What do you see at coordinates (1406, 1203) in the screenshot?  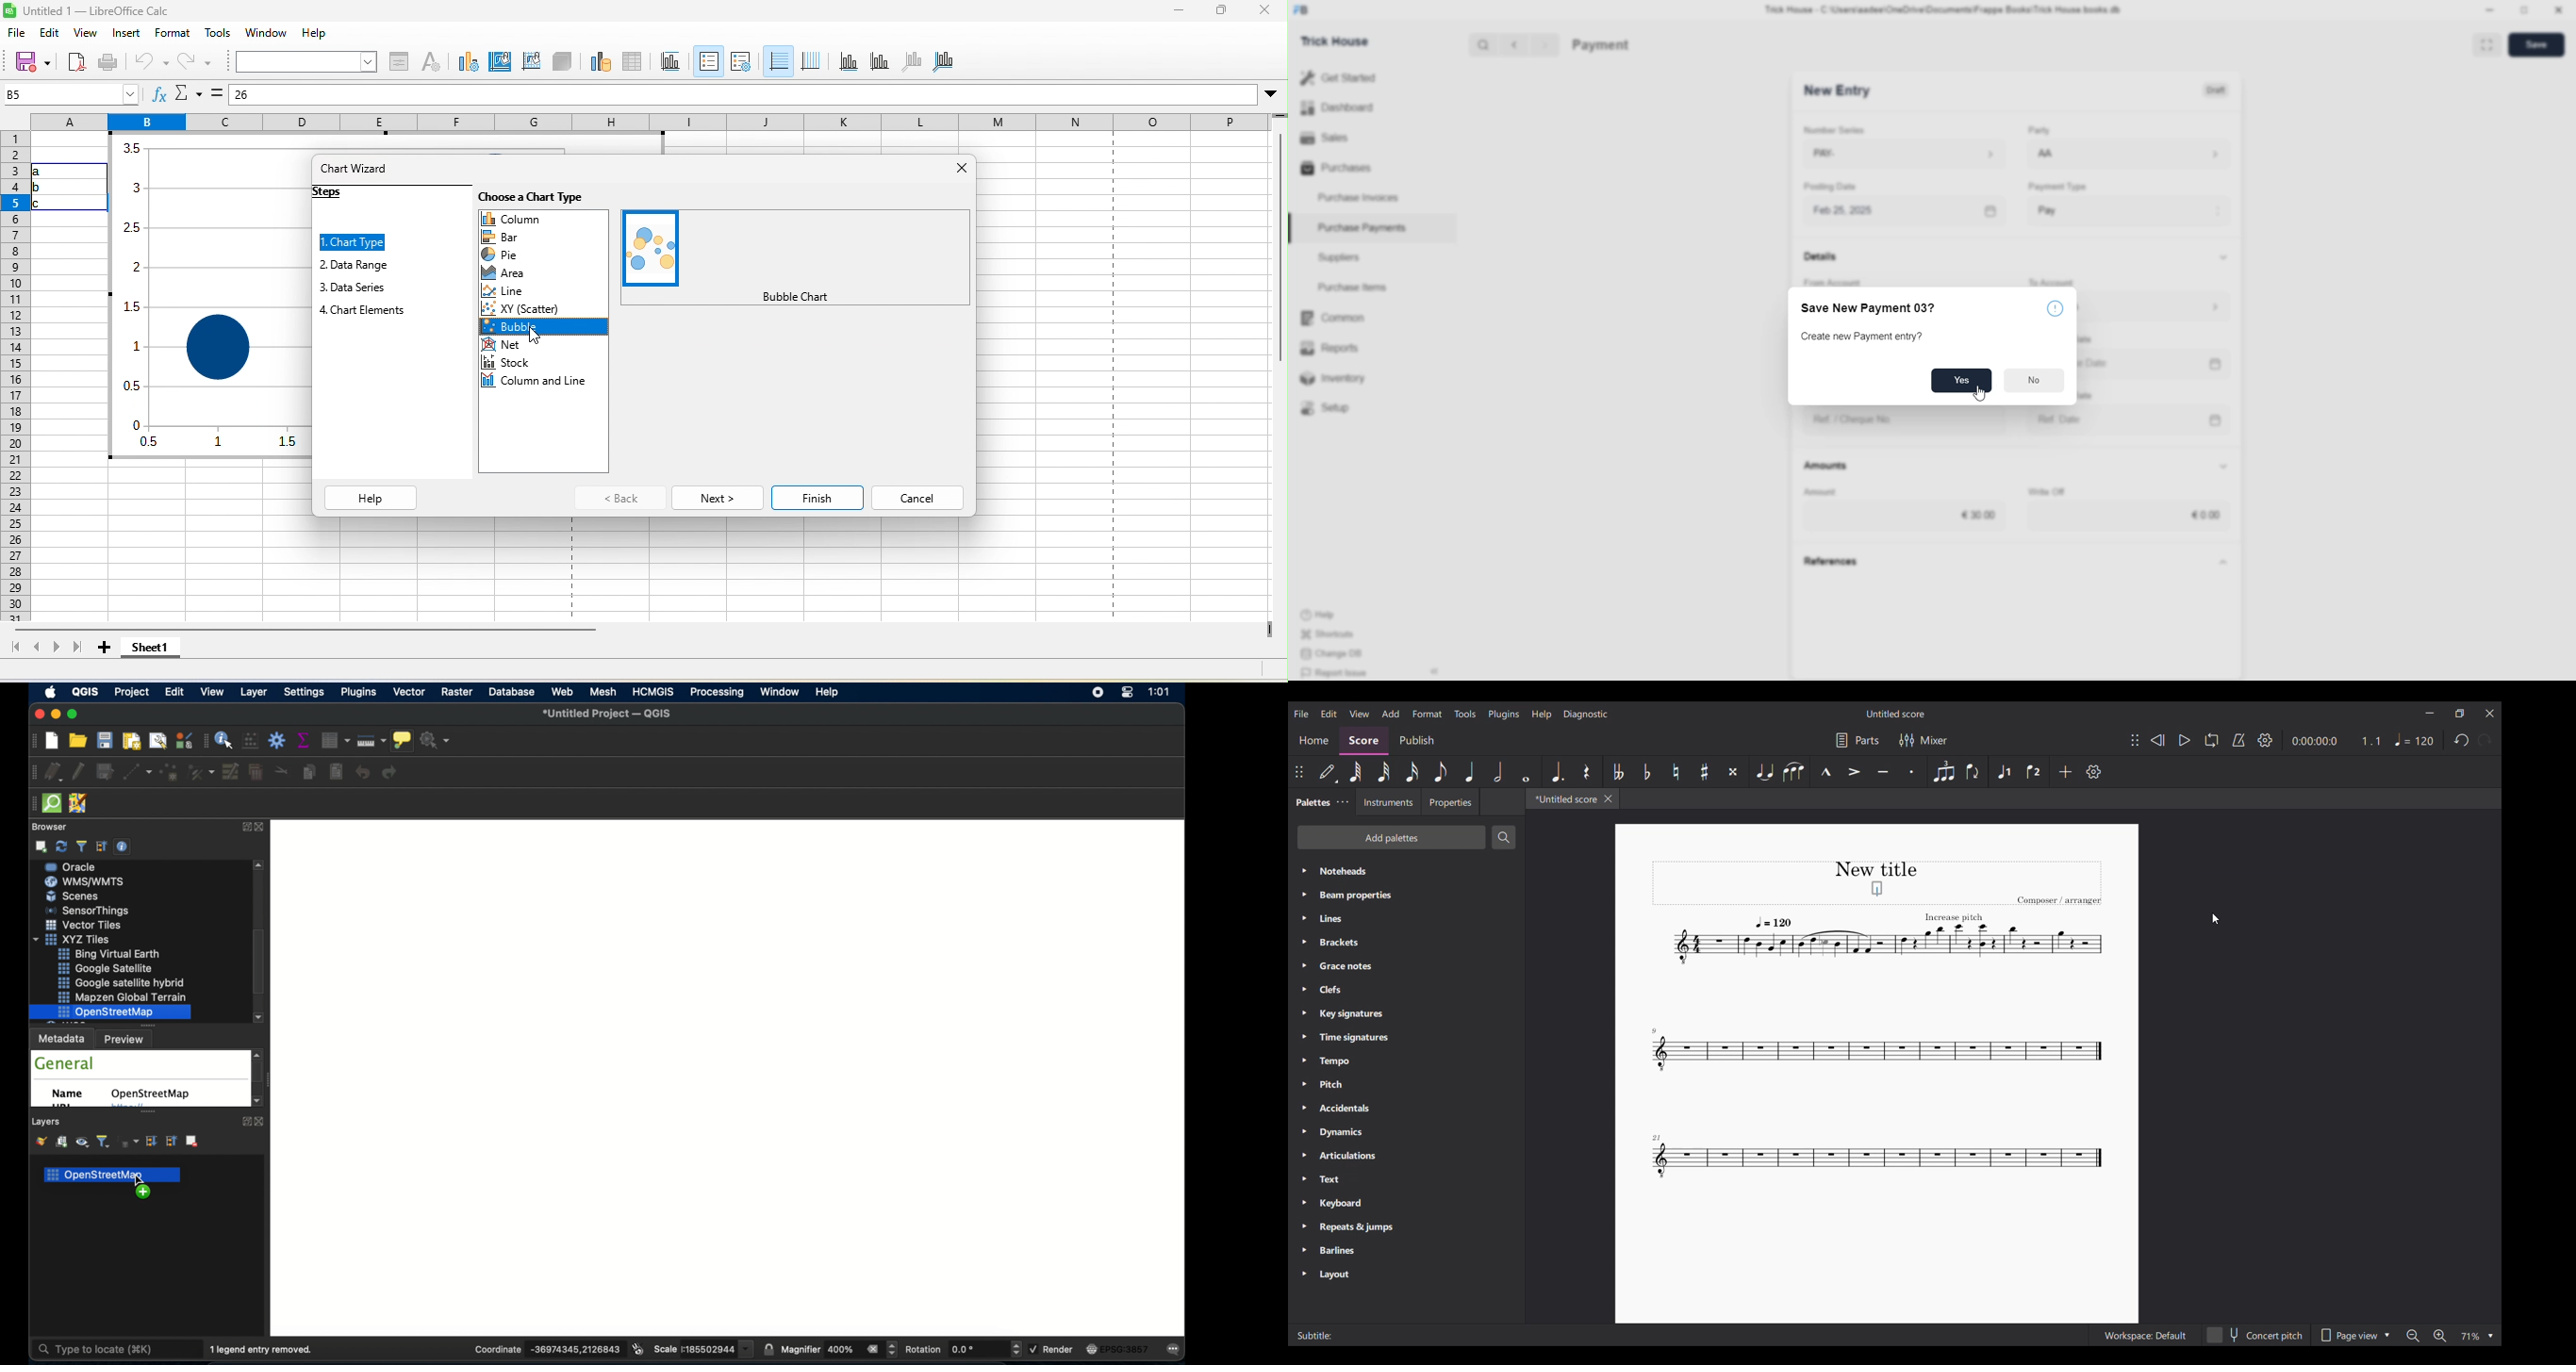 I see `Keyboard` at bounding box center [1406, 1203].